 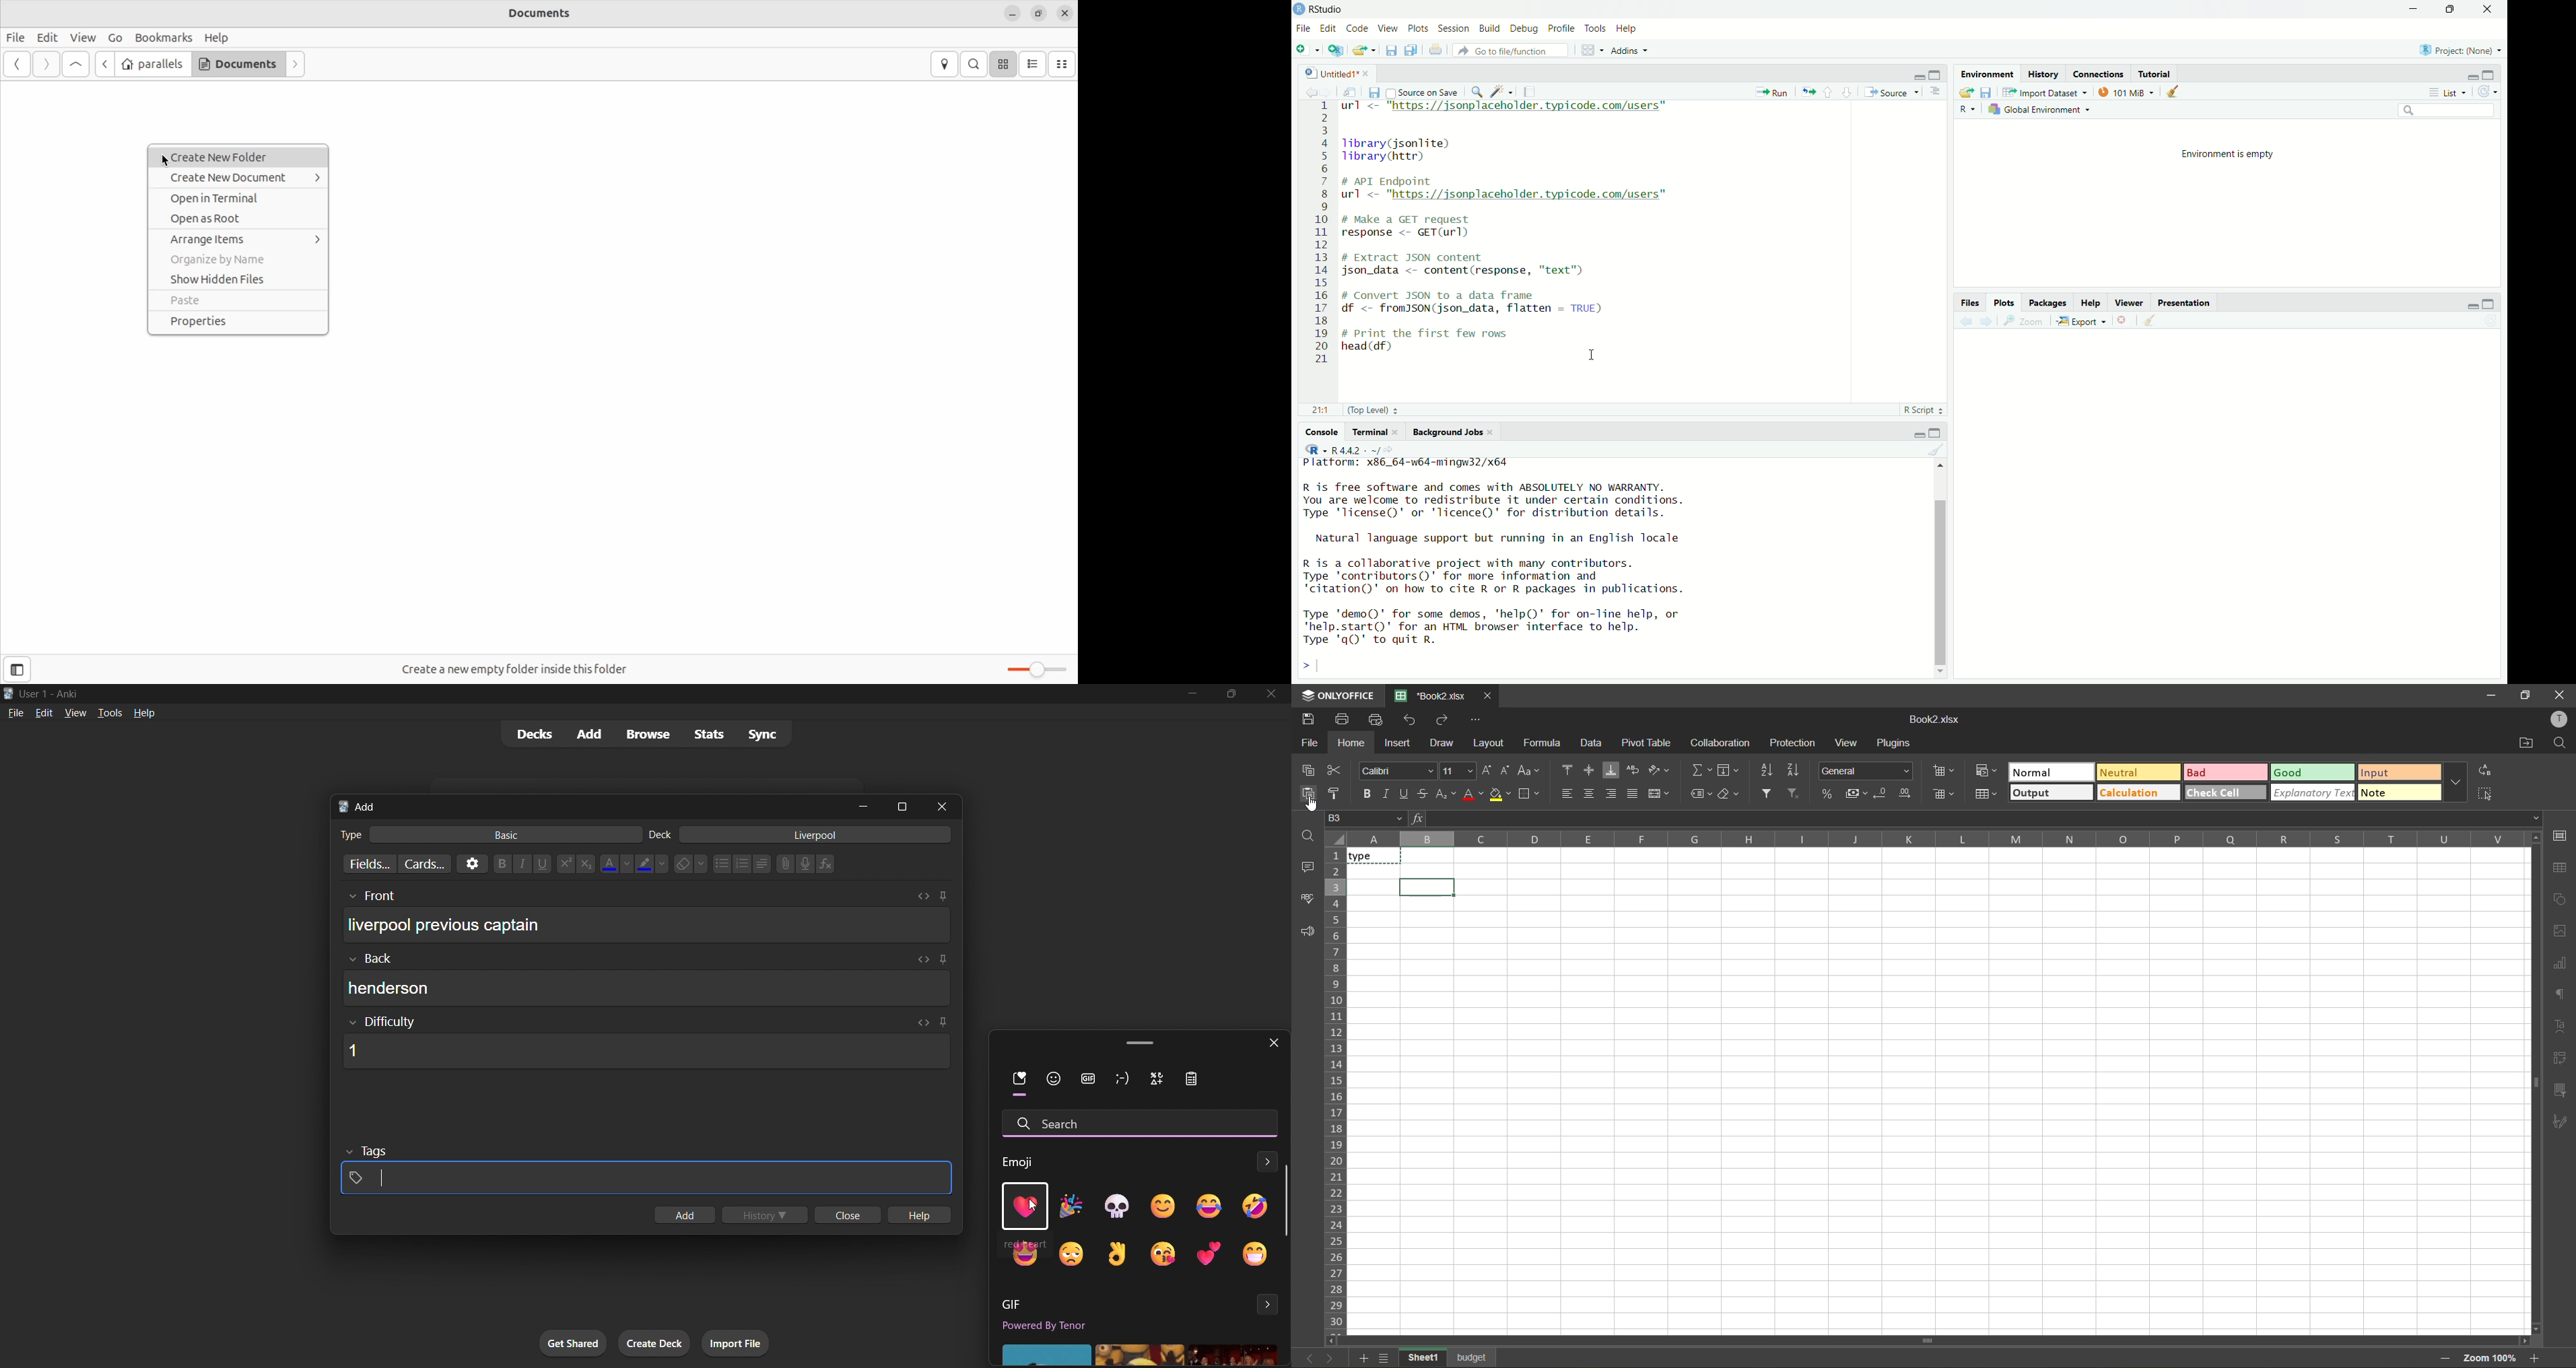 I want to click on file, so click(x=13, y=712).